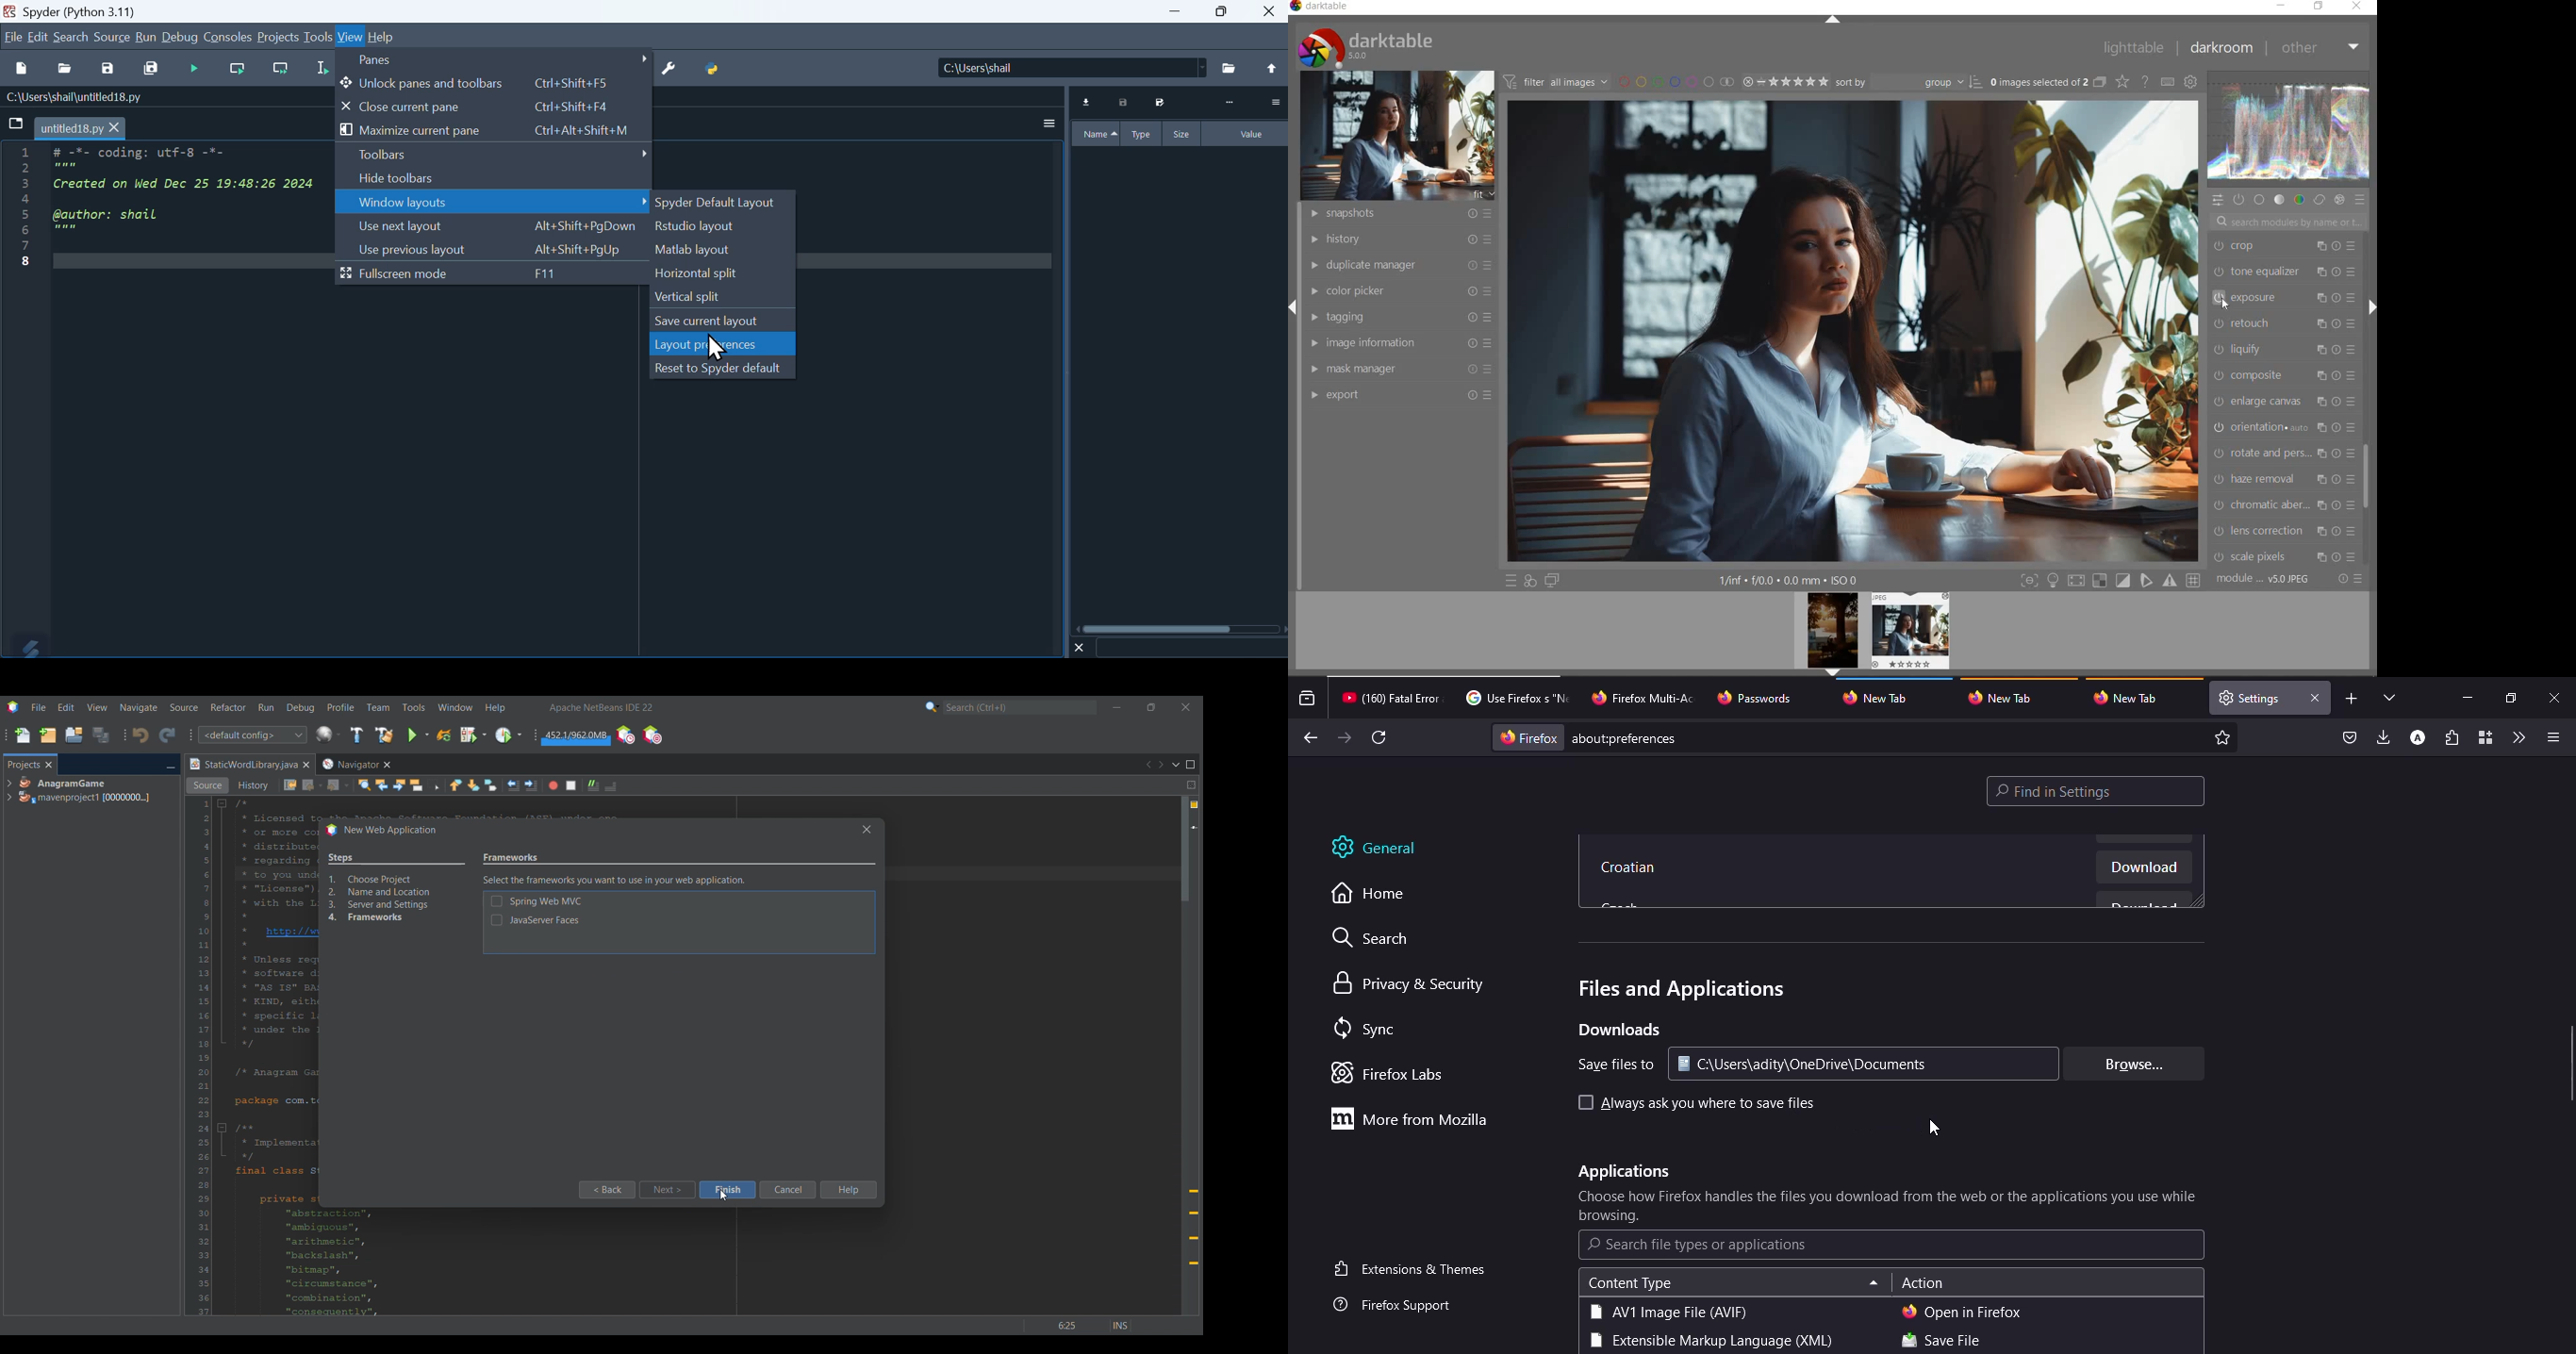  I want to click on maximize, so click(2509, 698).